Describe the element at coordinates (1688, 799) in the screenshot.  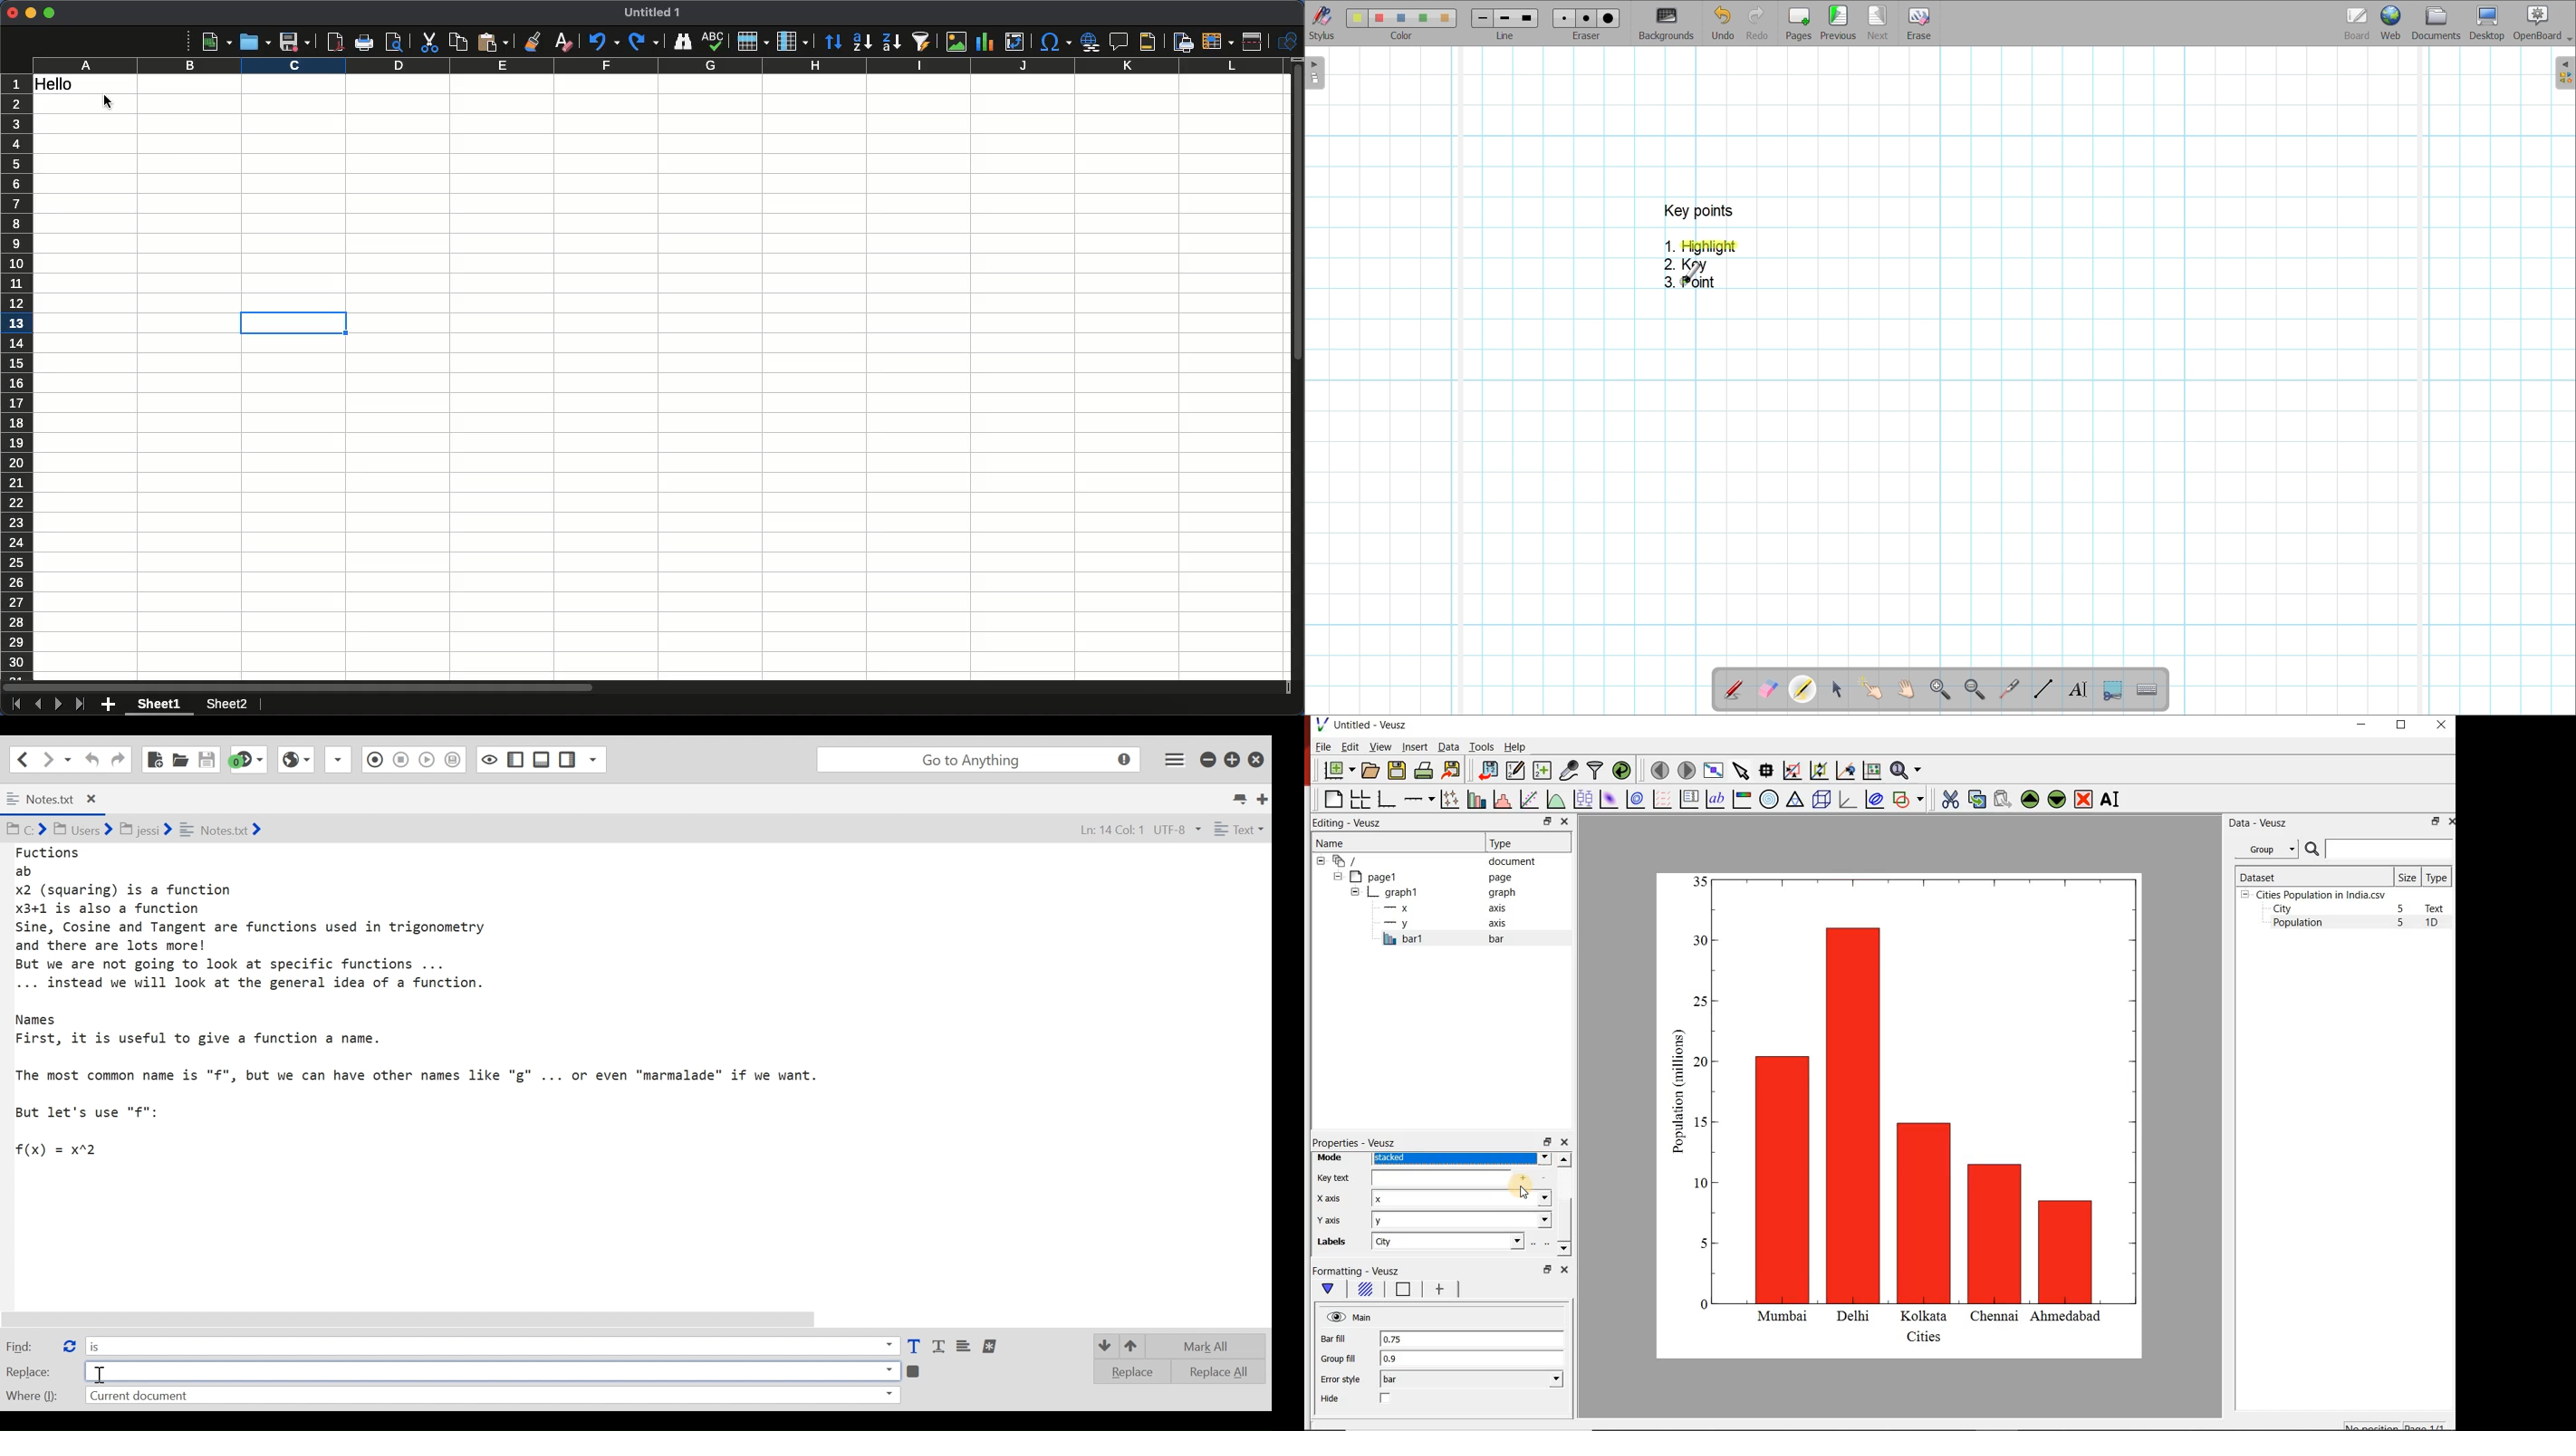
I see `plot key` at that location.